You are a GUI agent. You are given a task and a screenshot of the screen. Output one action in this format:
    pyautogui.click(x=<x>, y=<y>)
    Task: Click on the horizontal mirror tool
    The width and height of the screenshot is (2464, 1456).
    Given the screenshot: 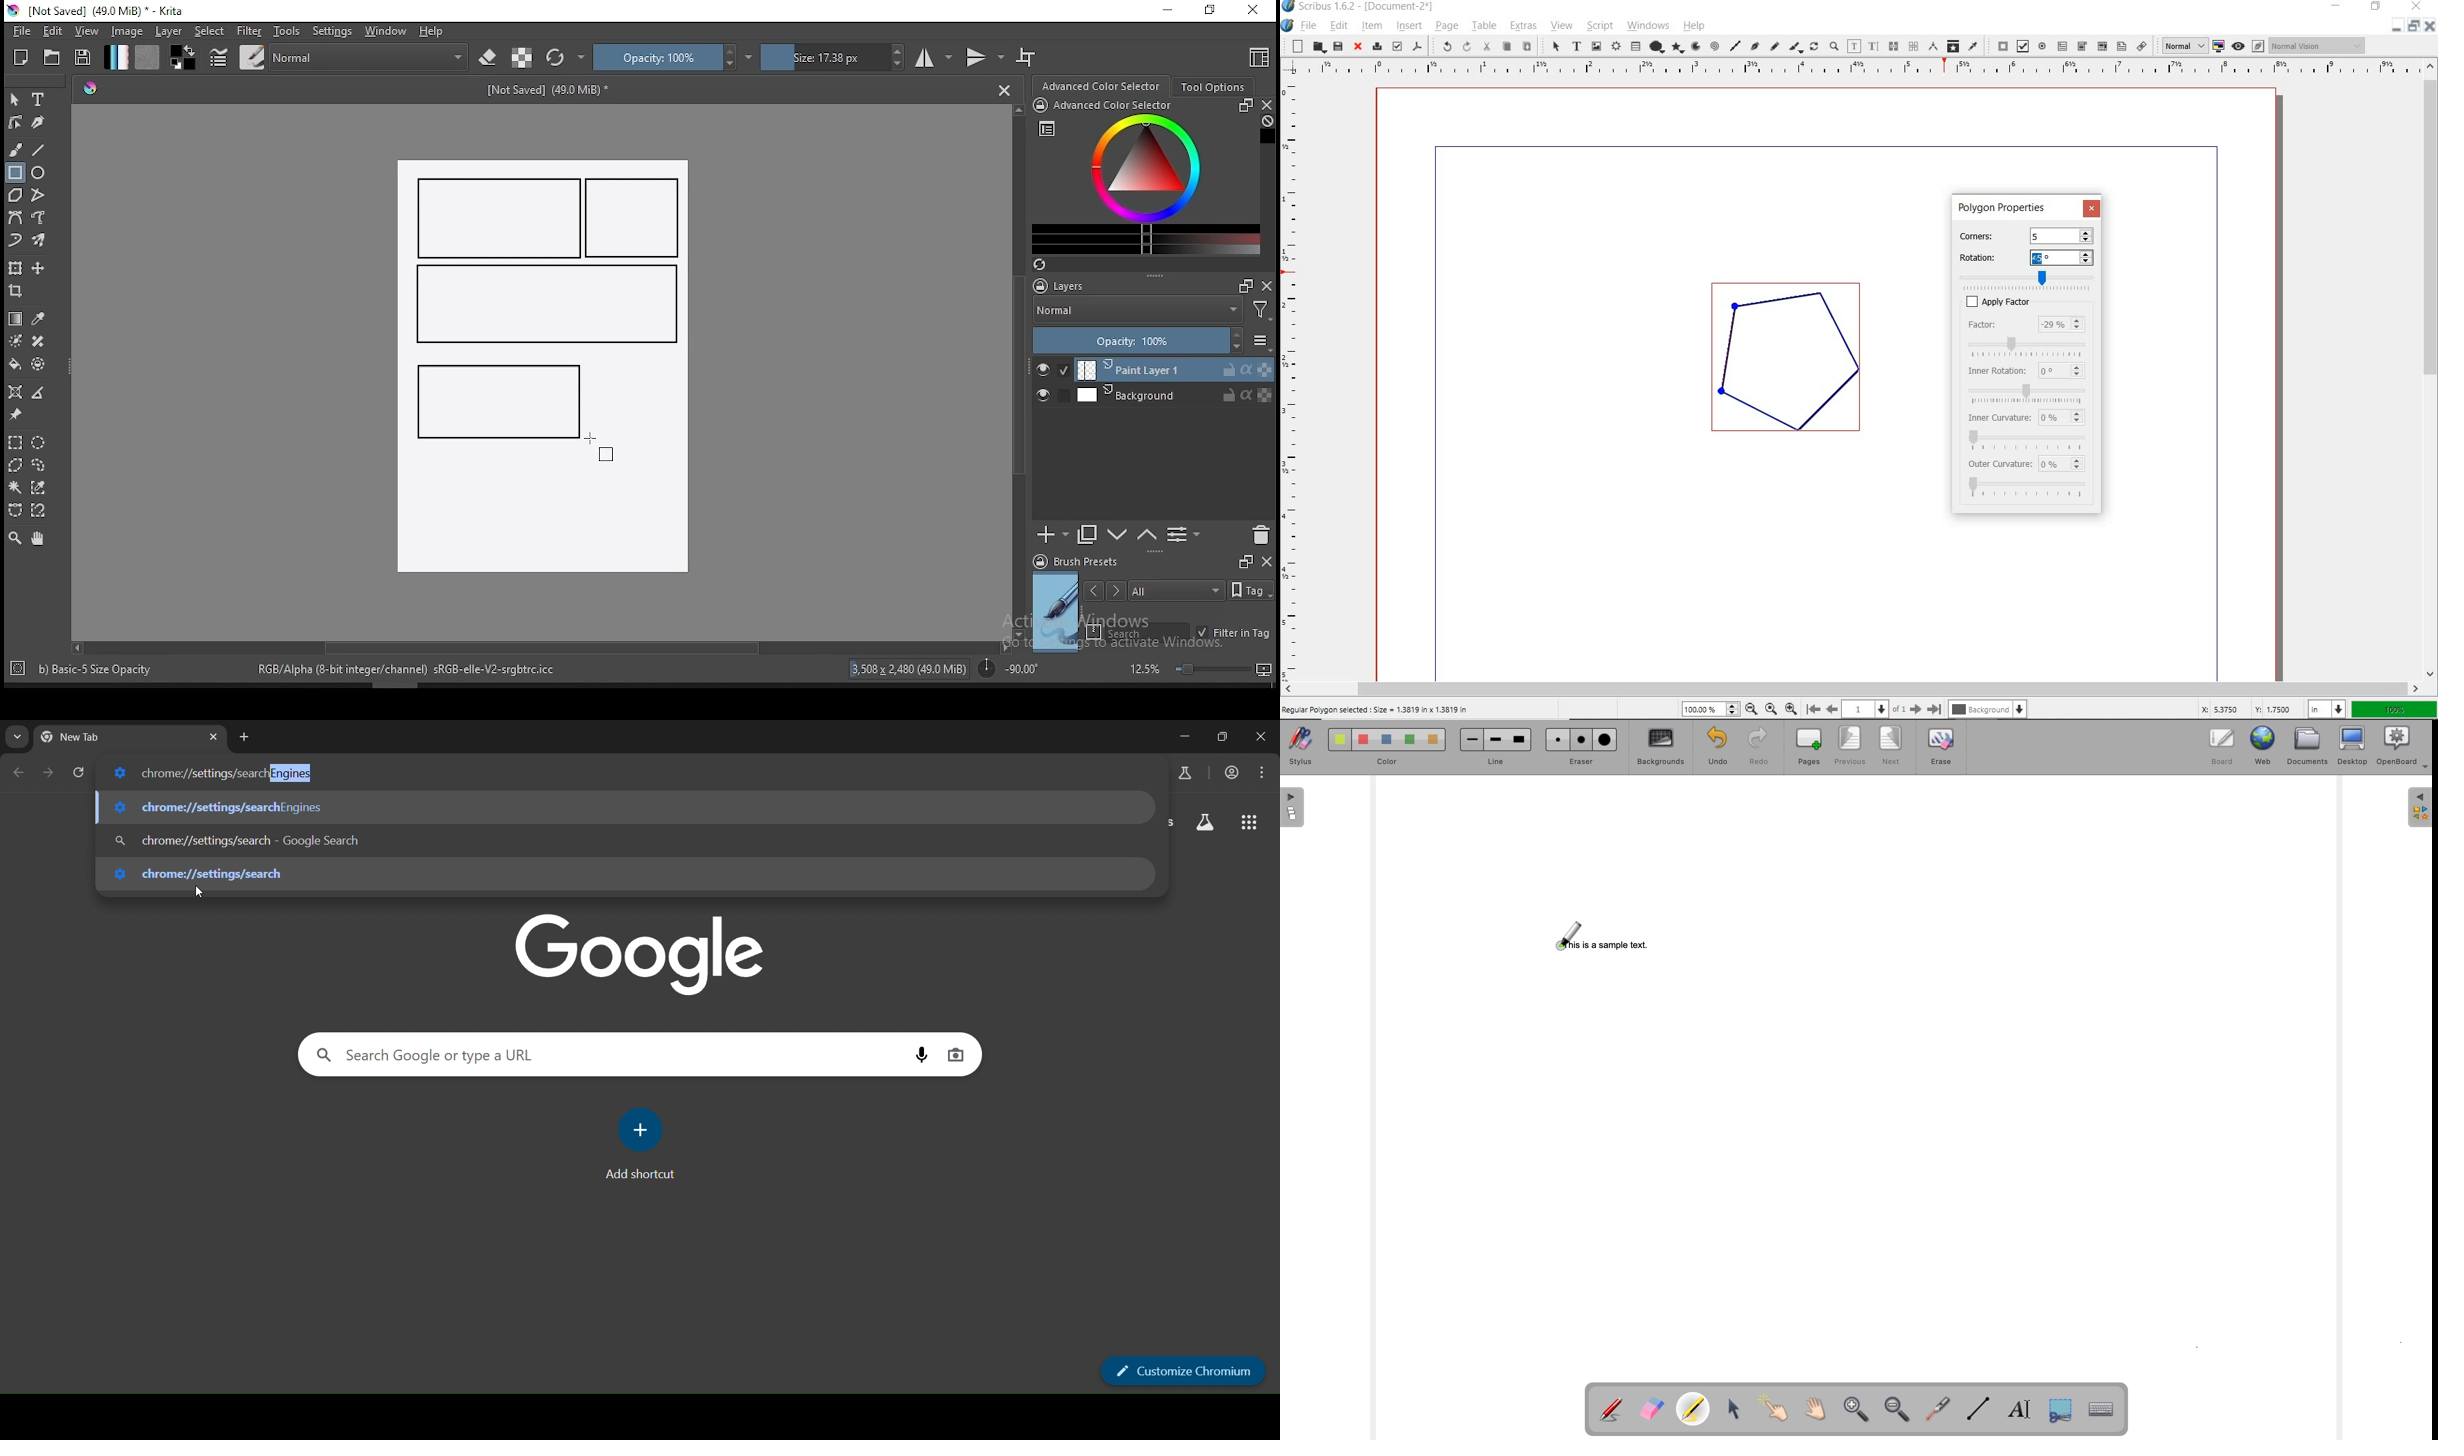 What is the action you would take?
    pyautogui.click(x=934, y=57)
    